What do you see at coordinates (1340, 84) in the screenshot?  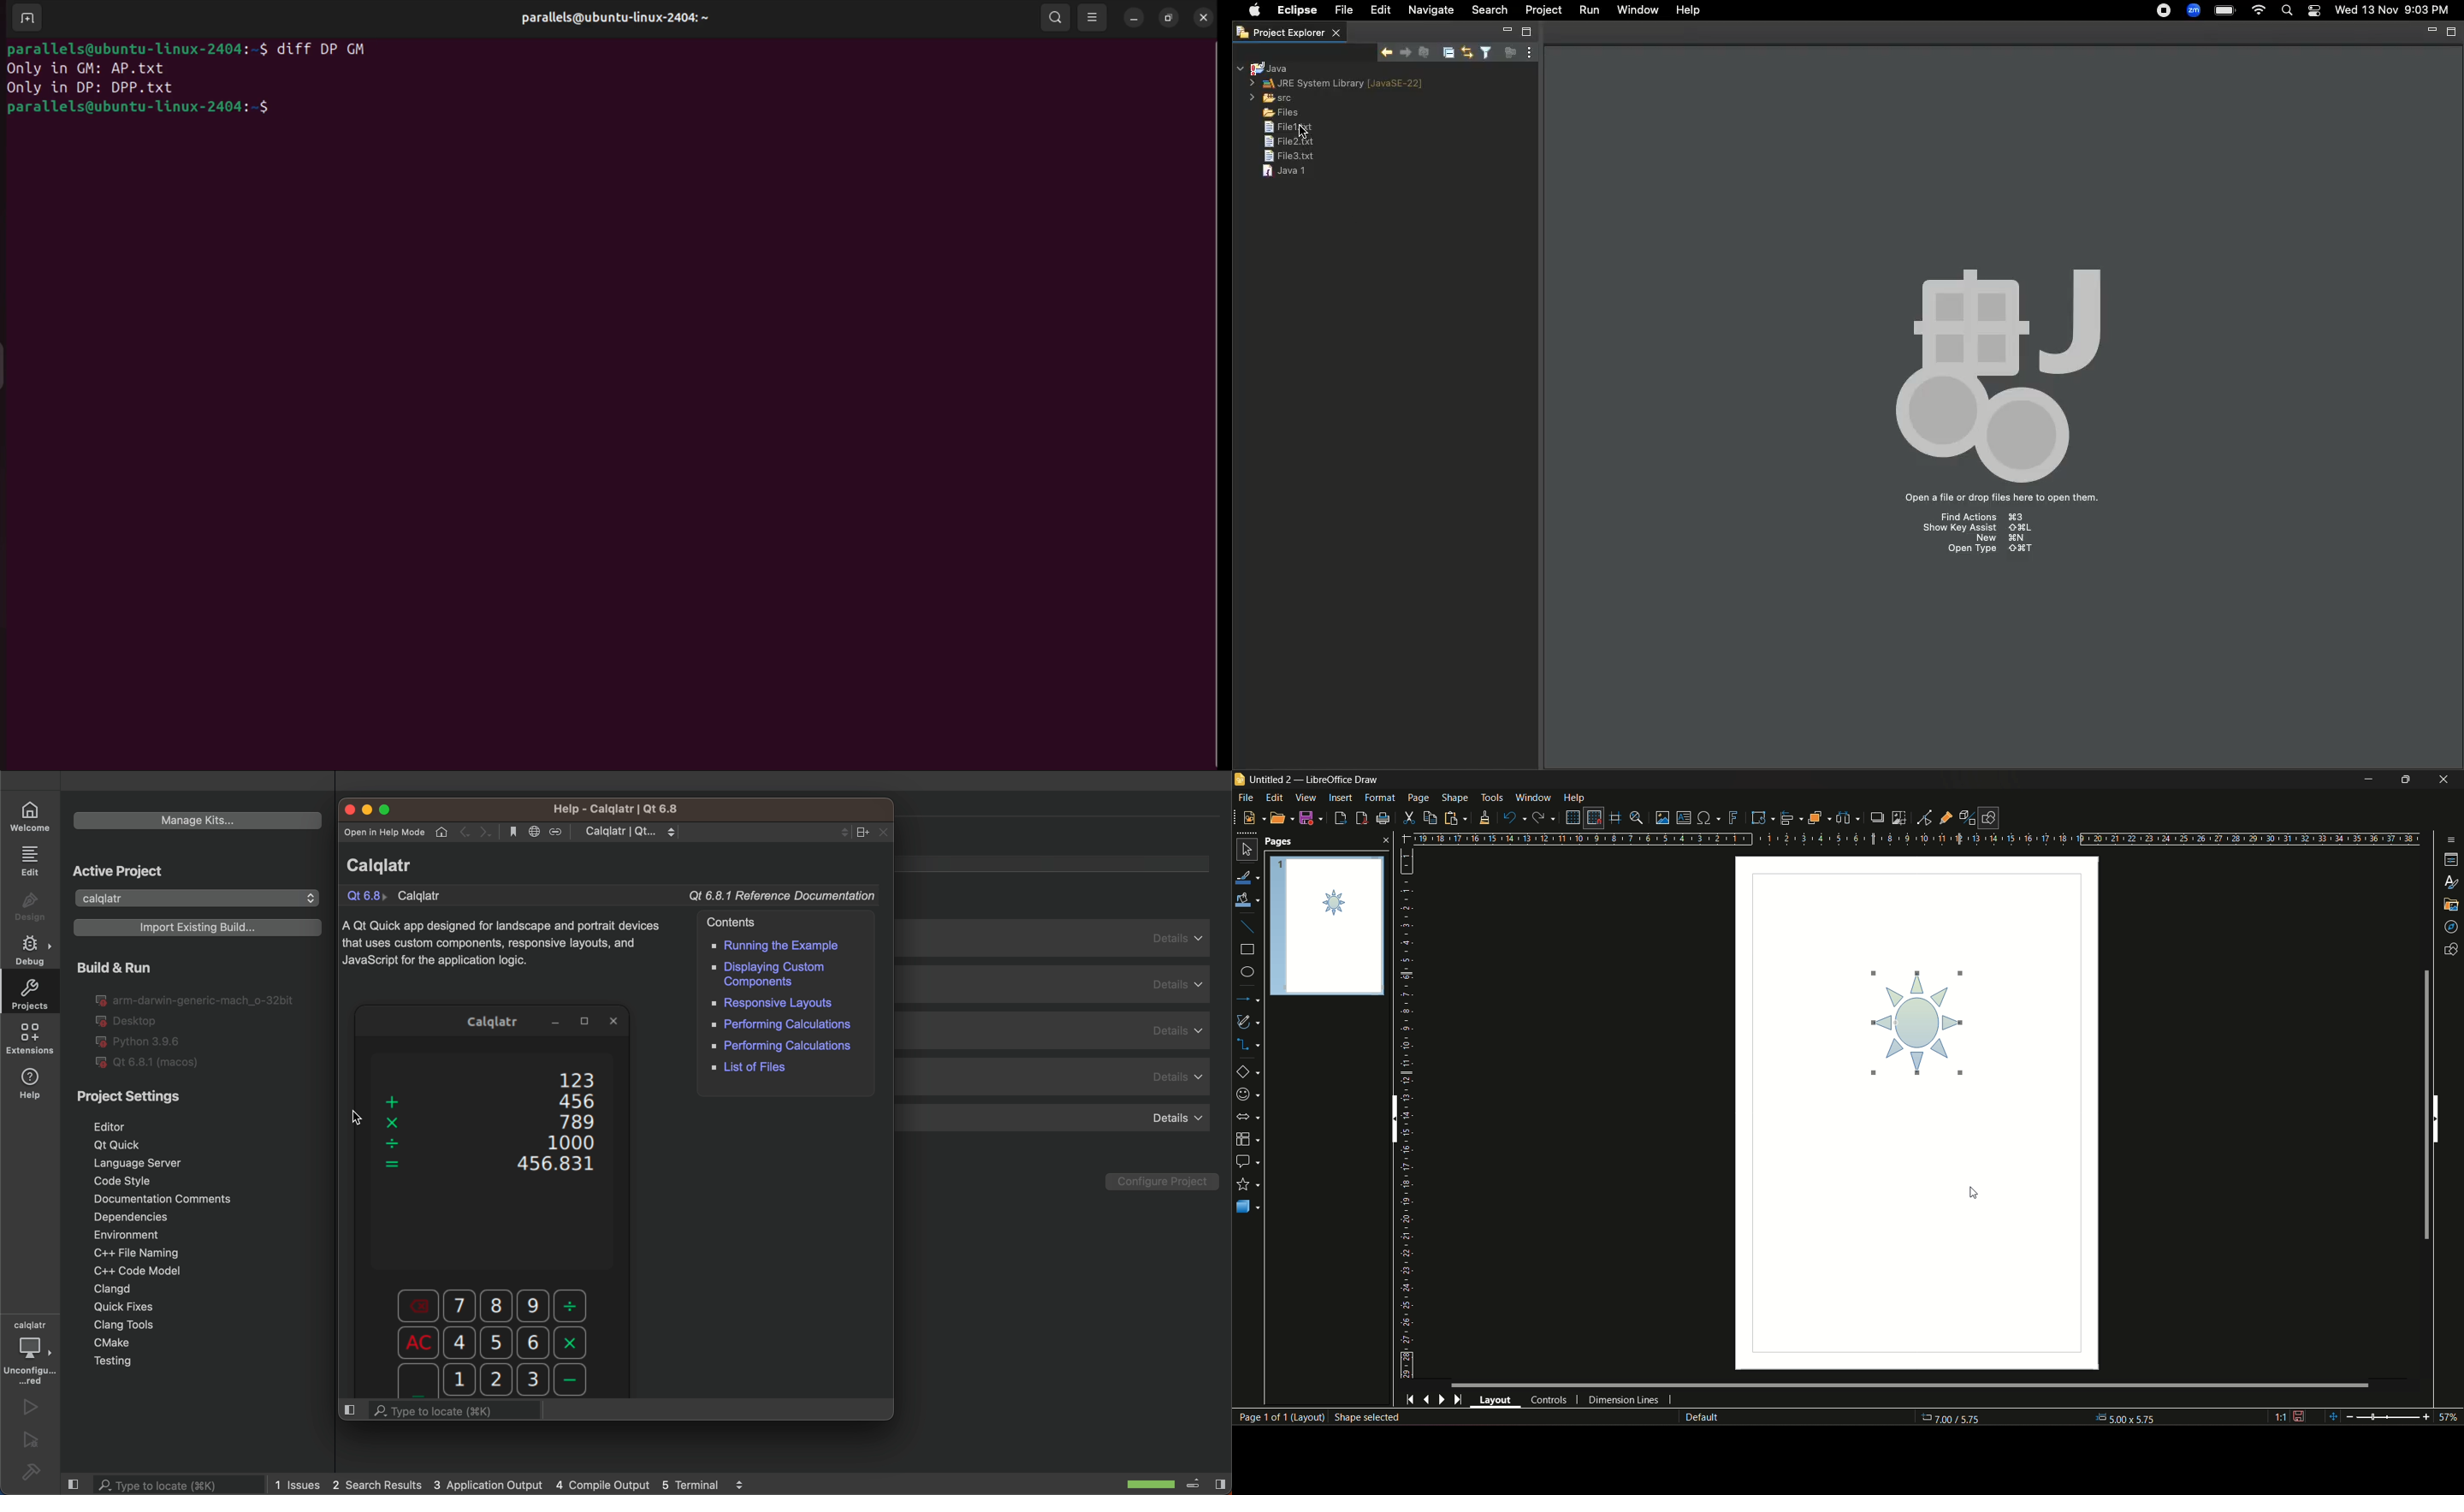 I see `JRE system library` at bounding box center [1340, 84].